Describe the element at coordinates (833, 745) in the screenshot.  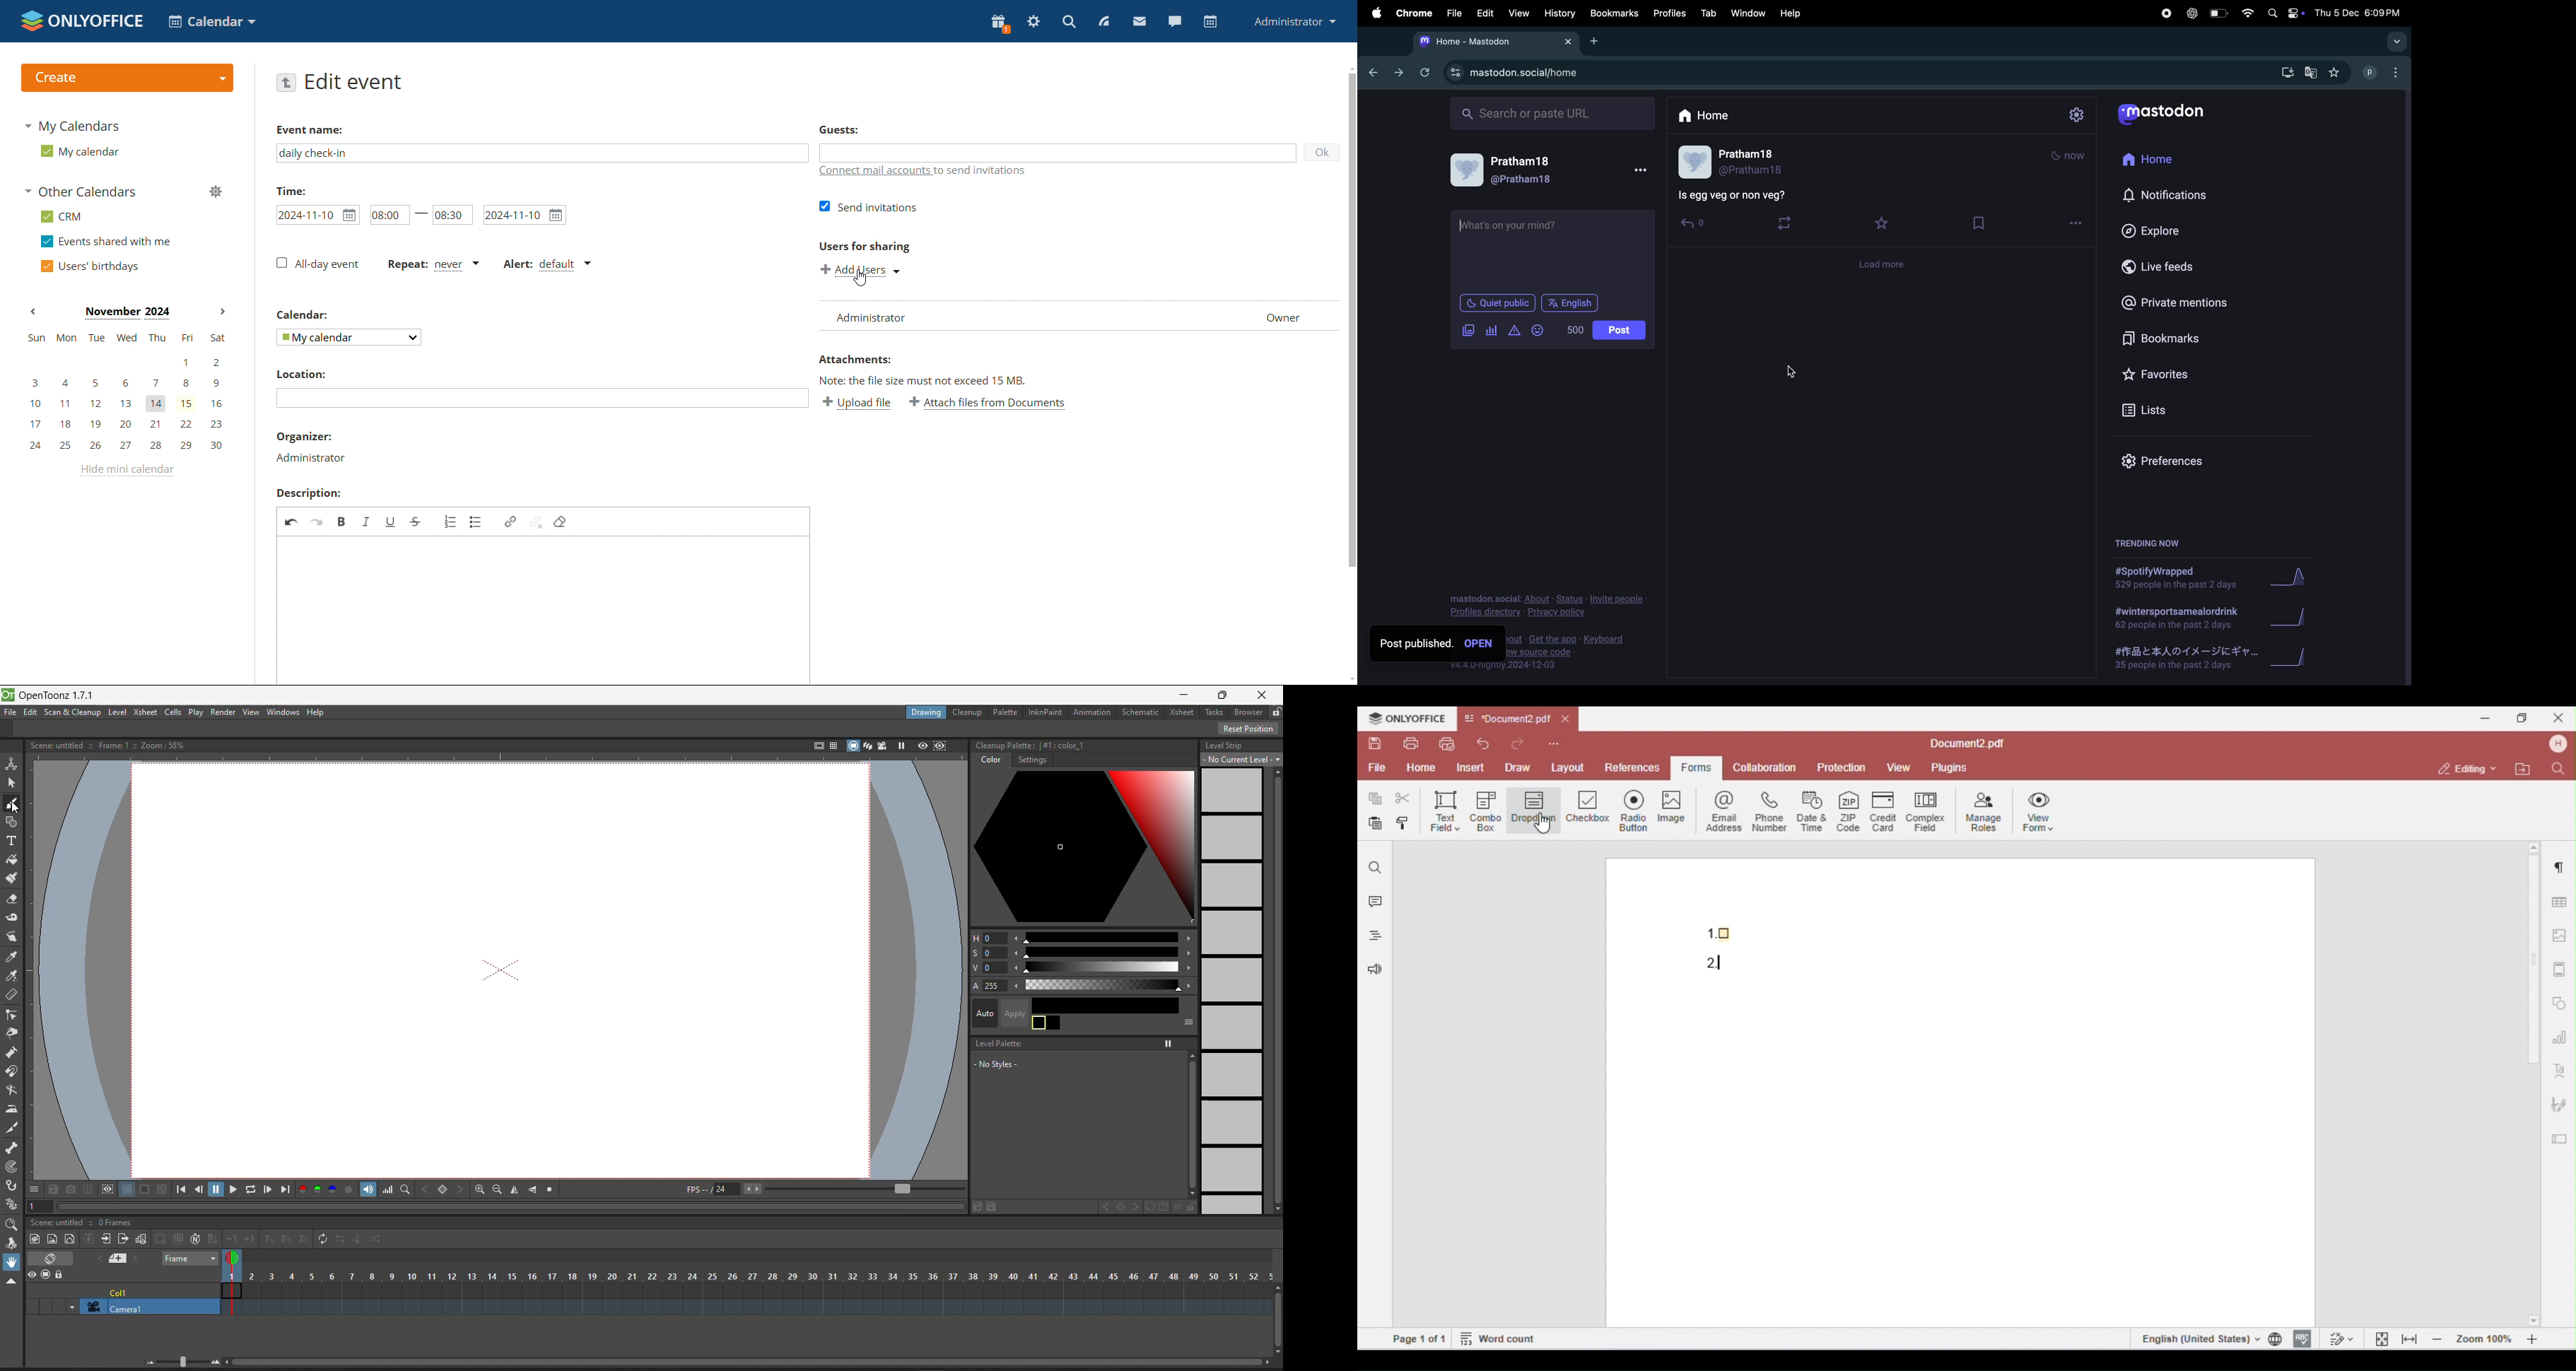
I see `field guide` at that location.